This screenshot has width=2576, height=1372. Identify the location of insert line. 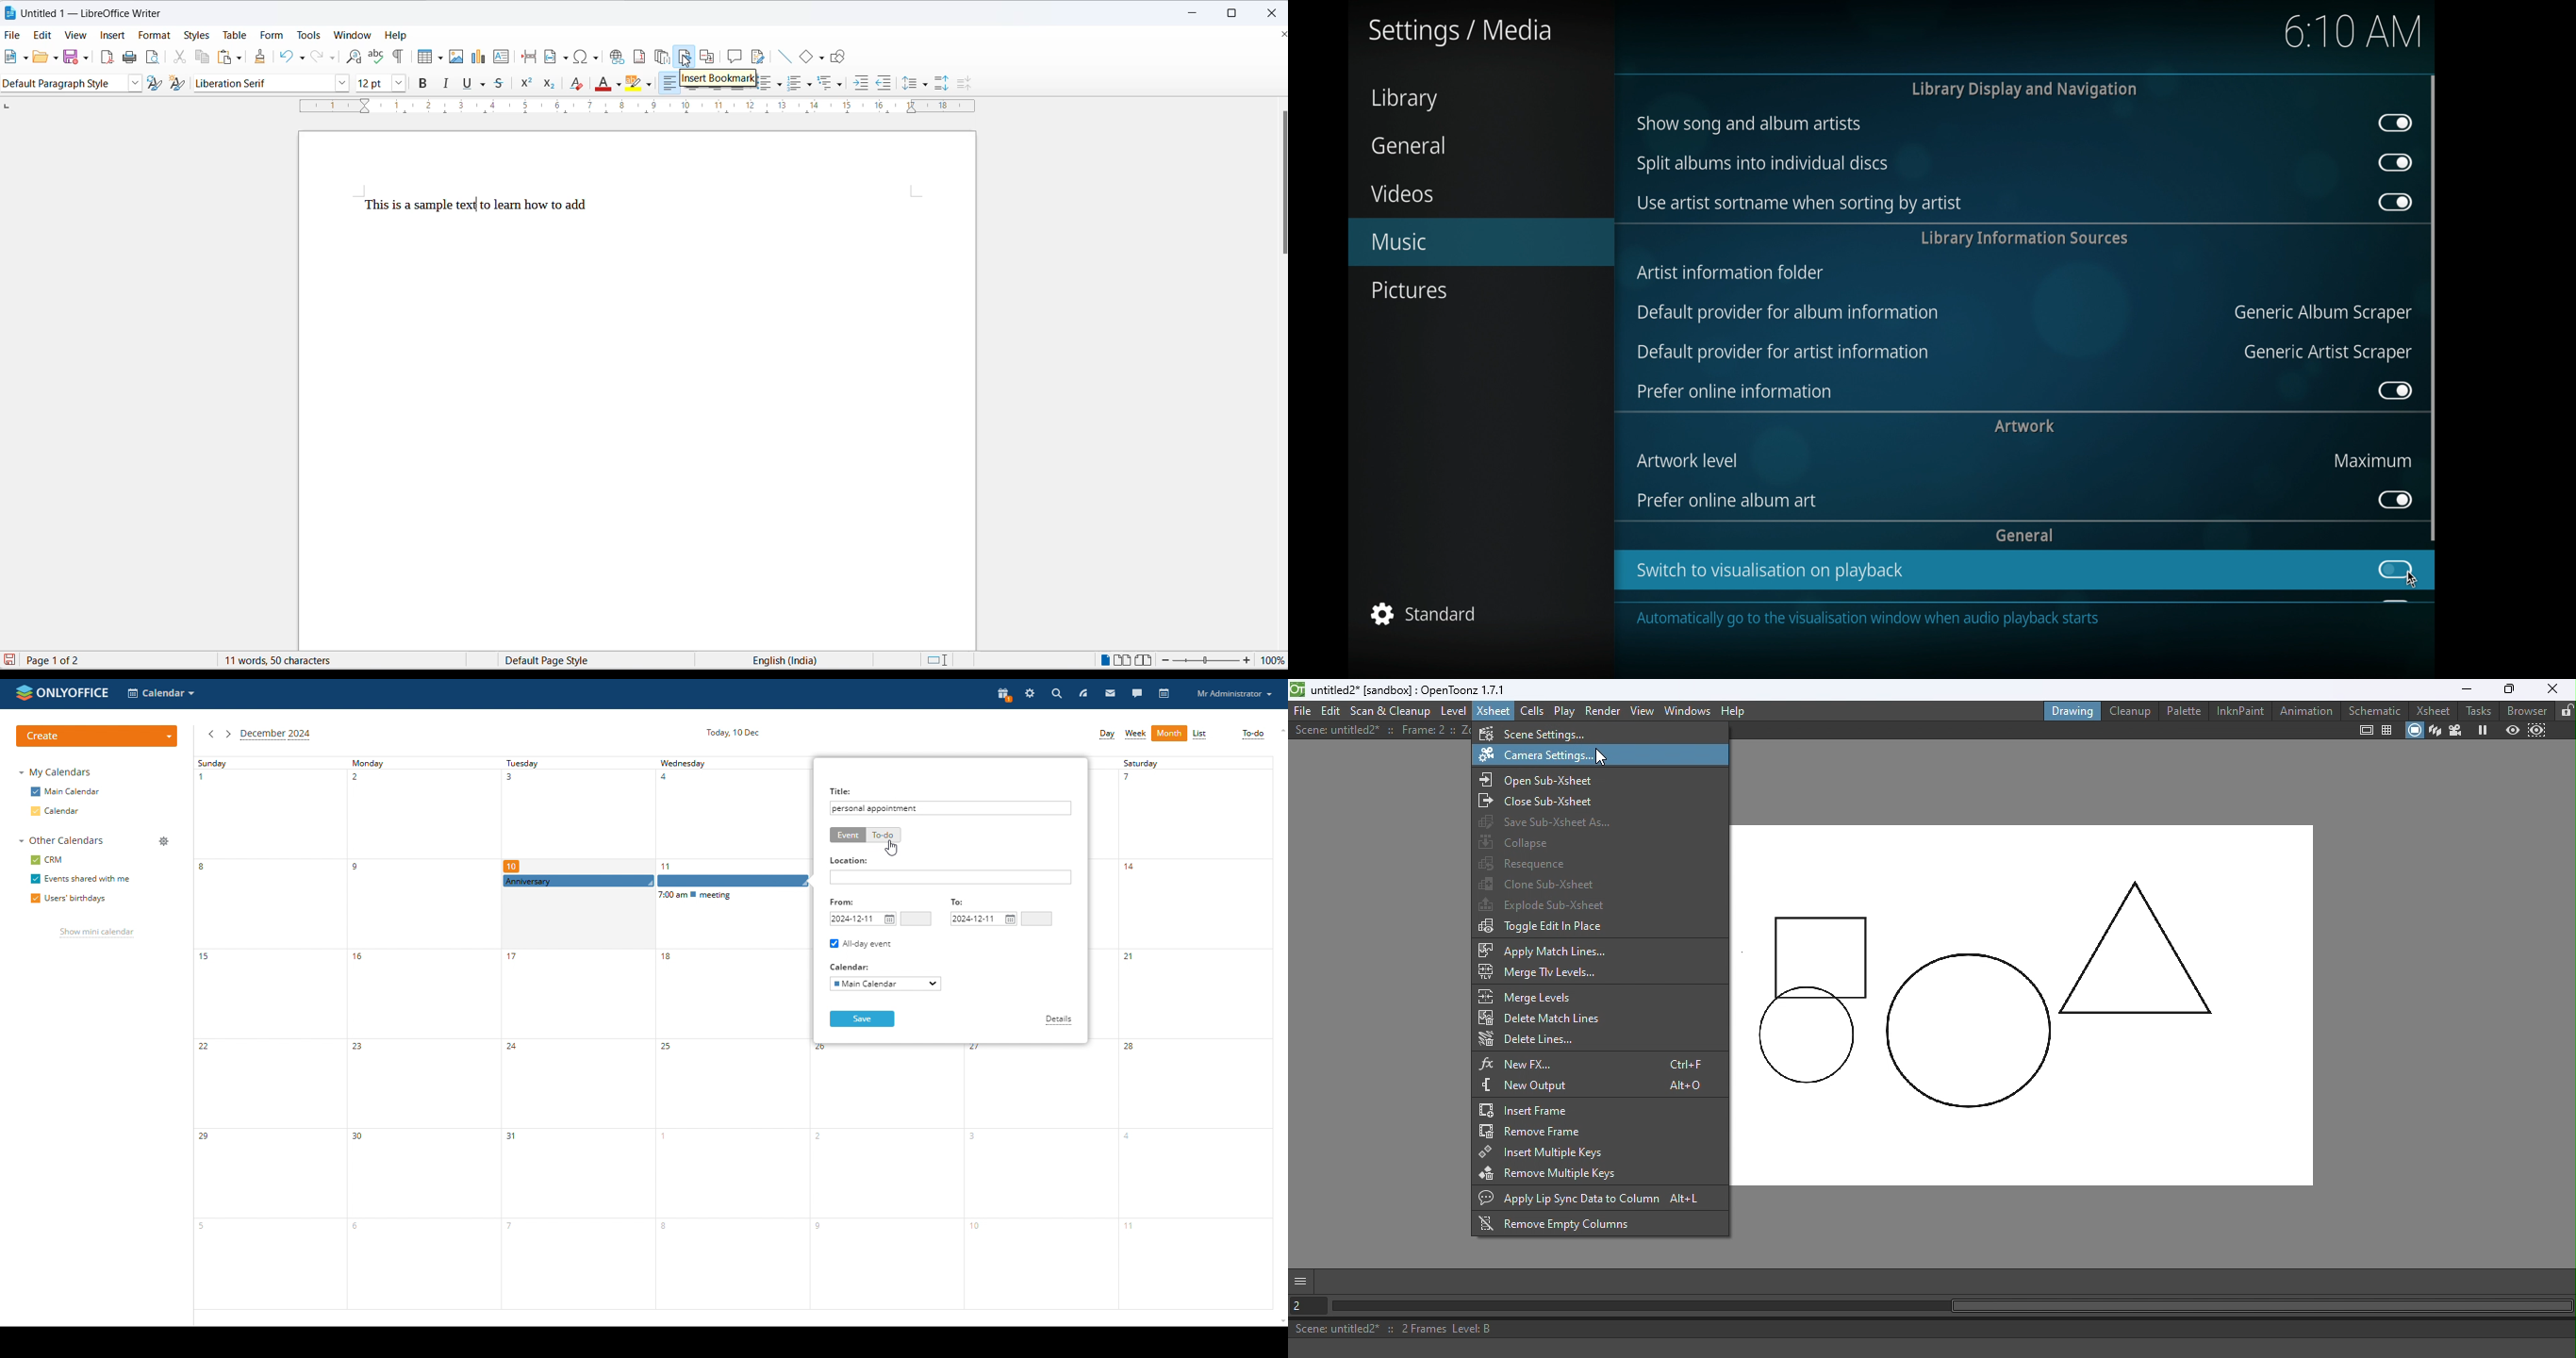
(784, 57).